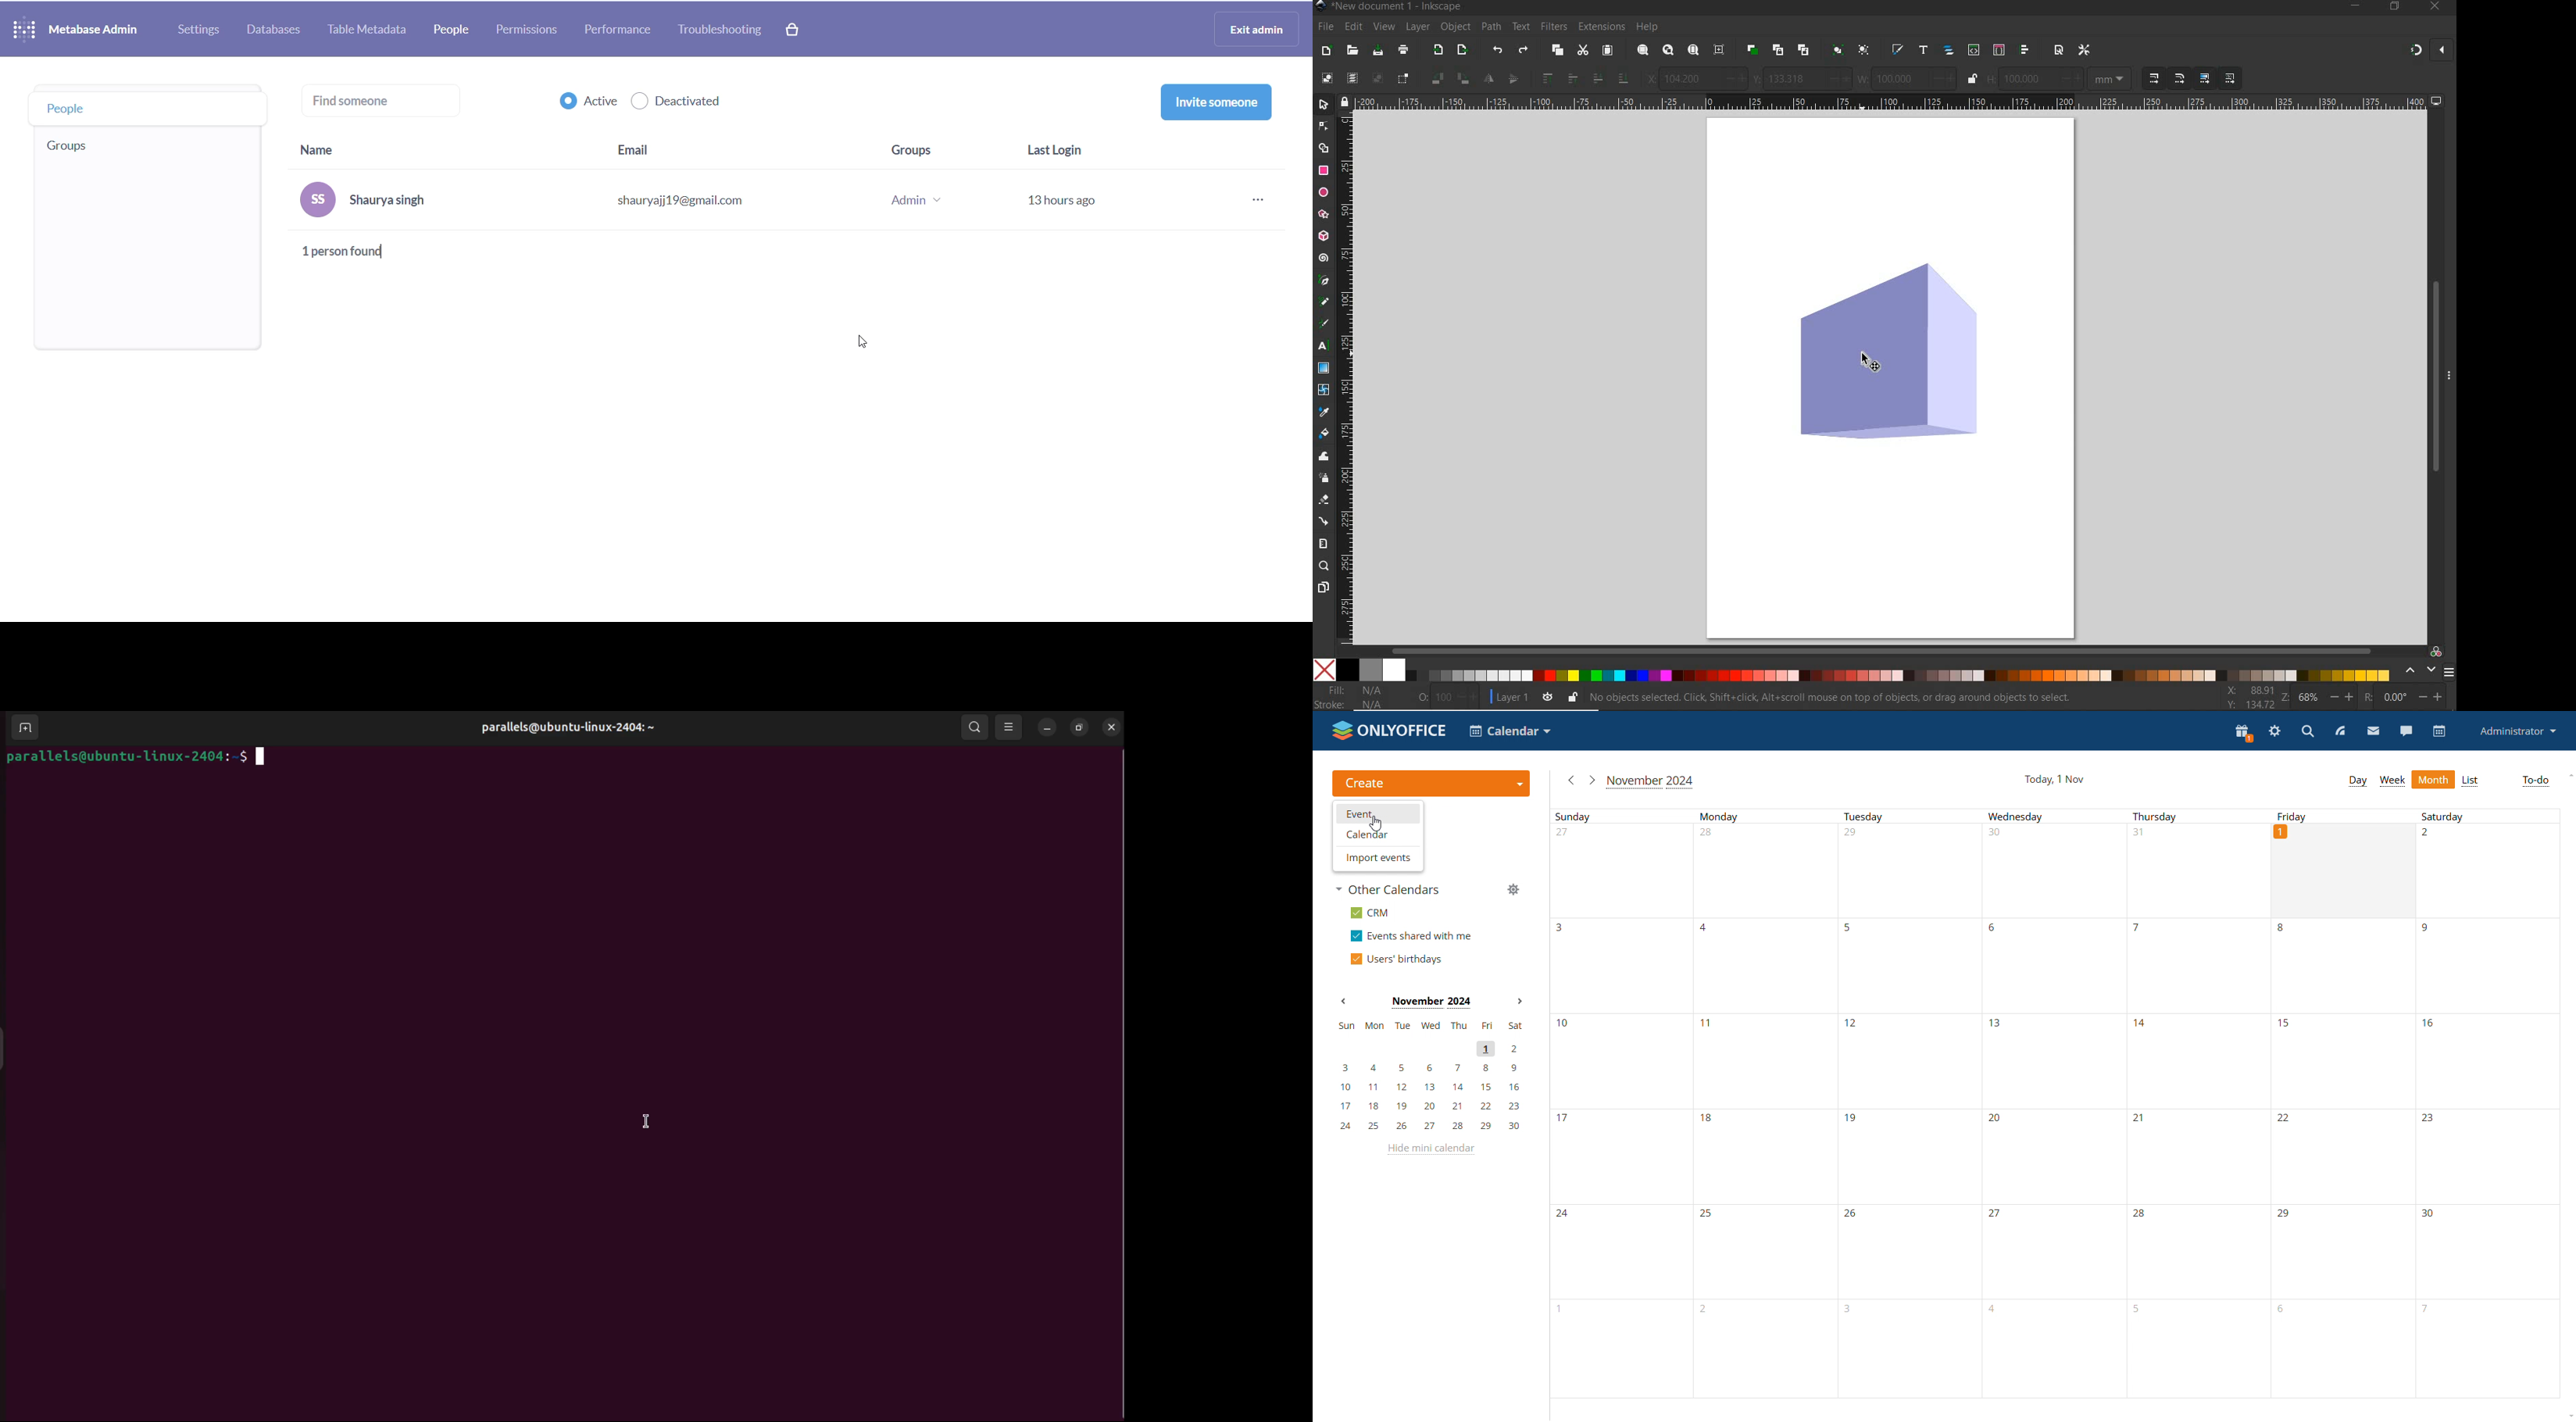  I want to click on WHENSCALING OBJECTS, so click(2155, 79).